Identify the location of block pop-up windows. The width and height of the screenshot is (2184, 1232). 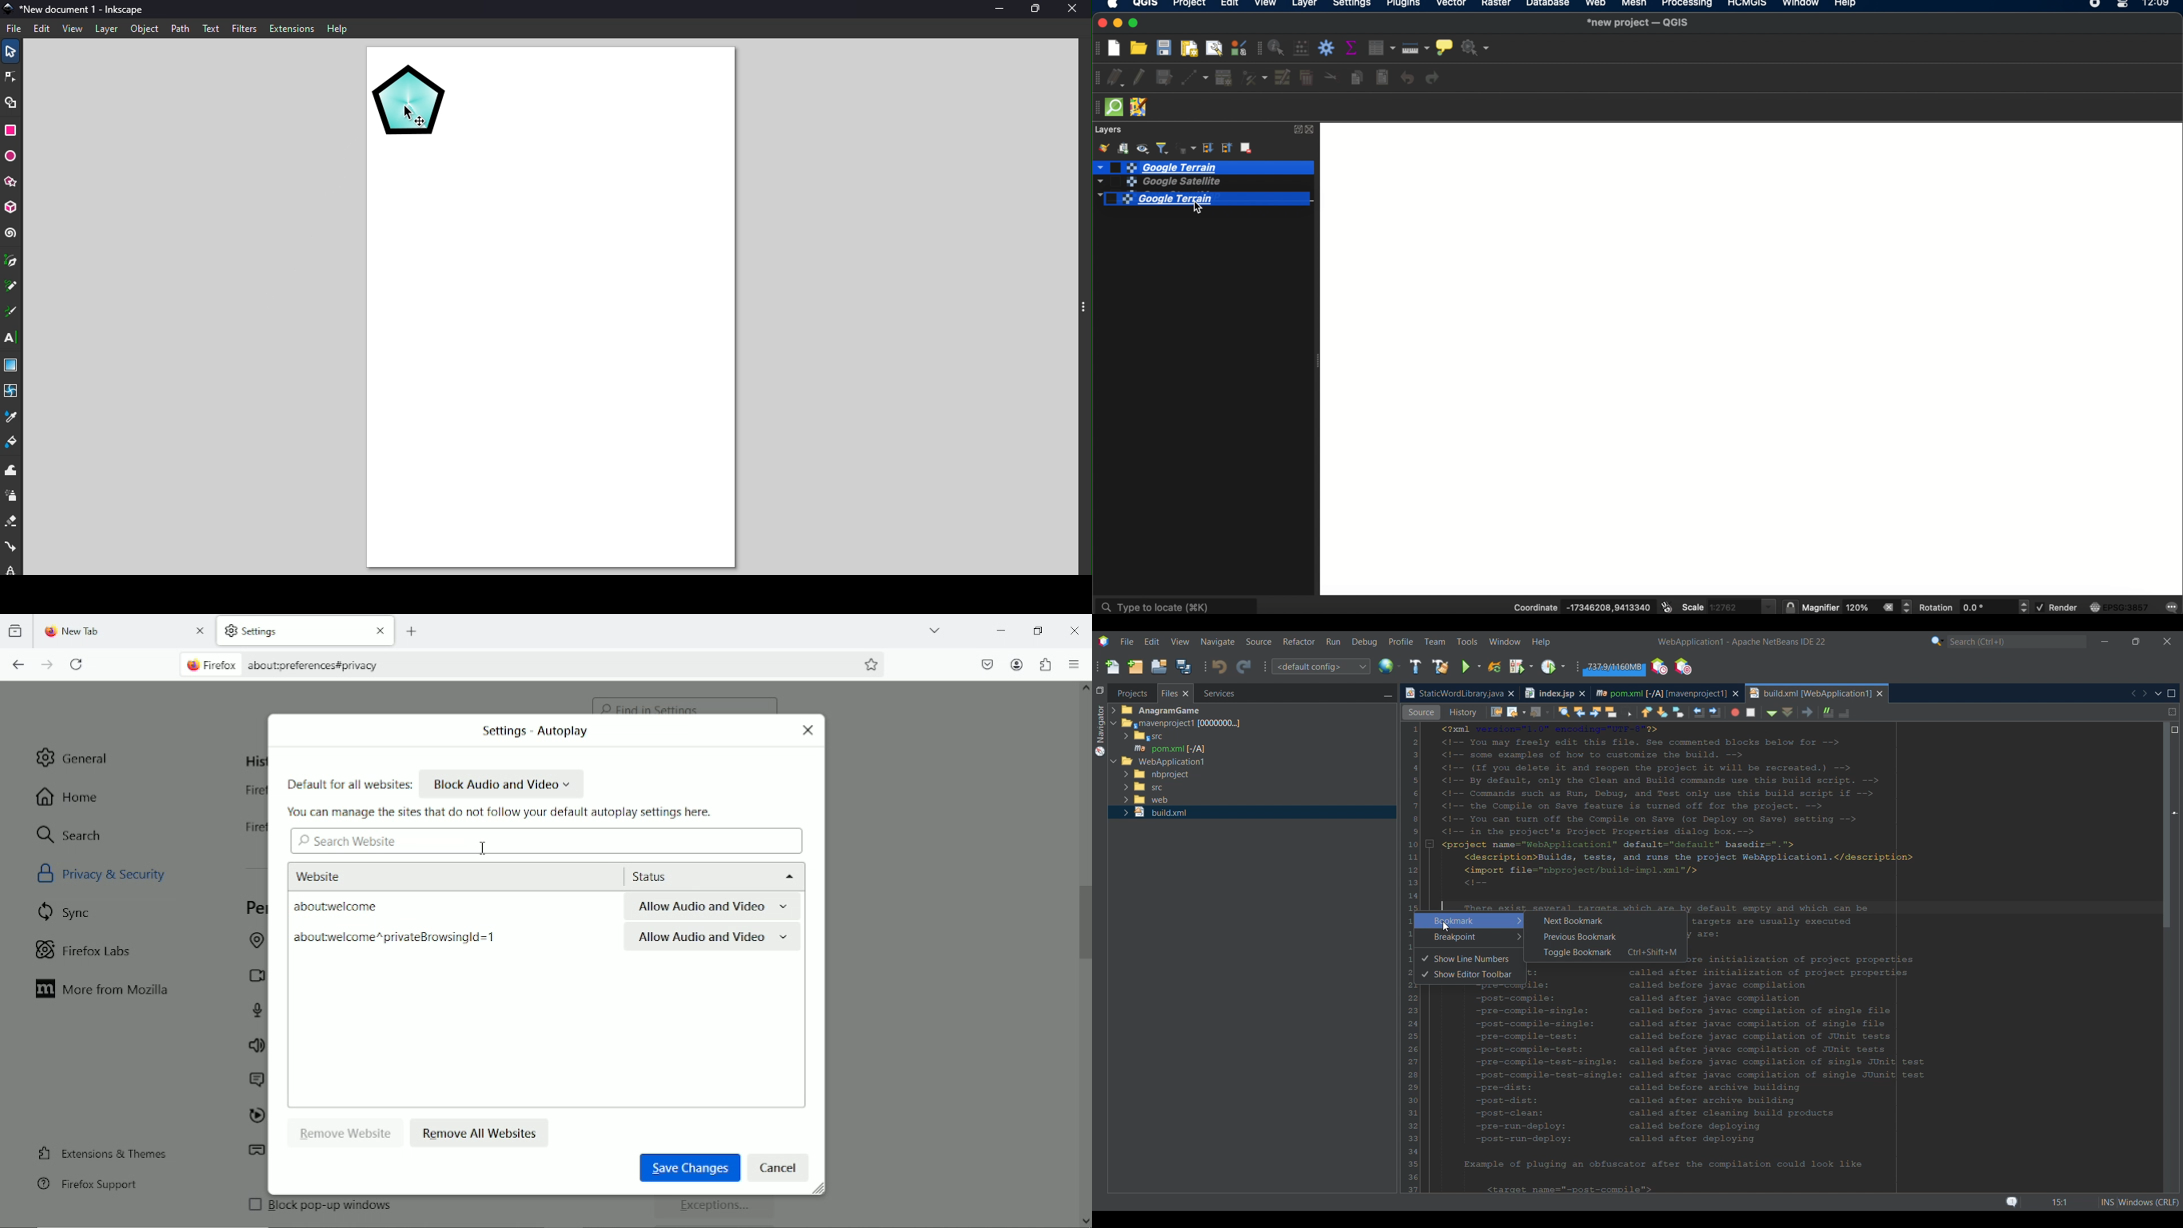
(387, 1210).